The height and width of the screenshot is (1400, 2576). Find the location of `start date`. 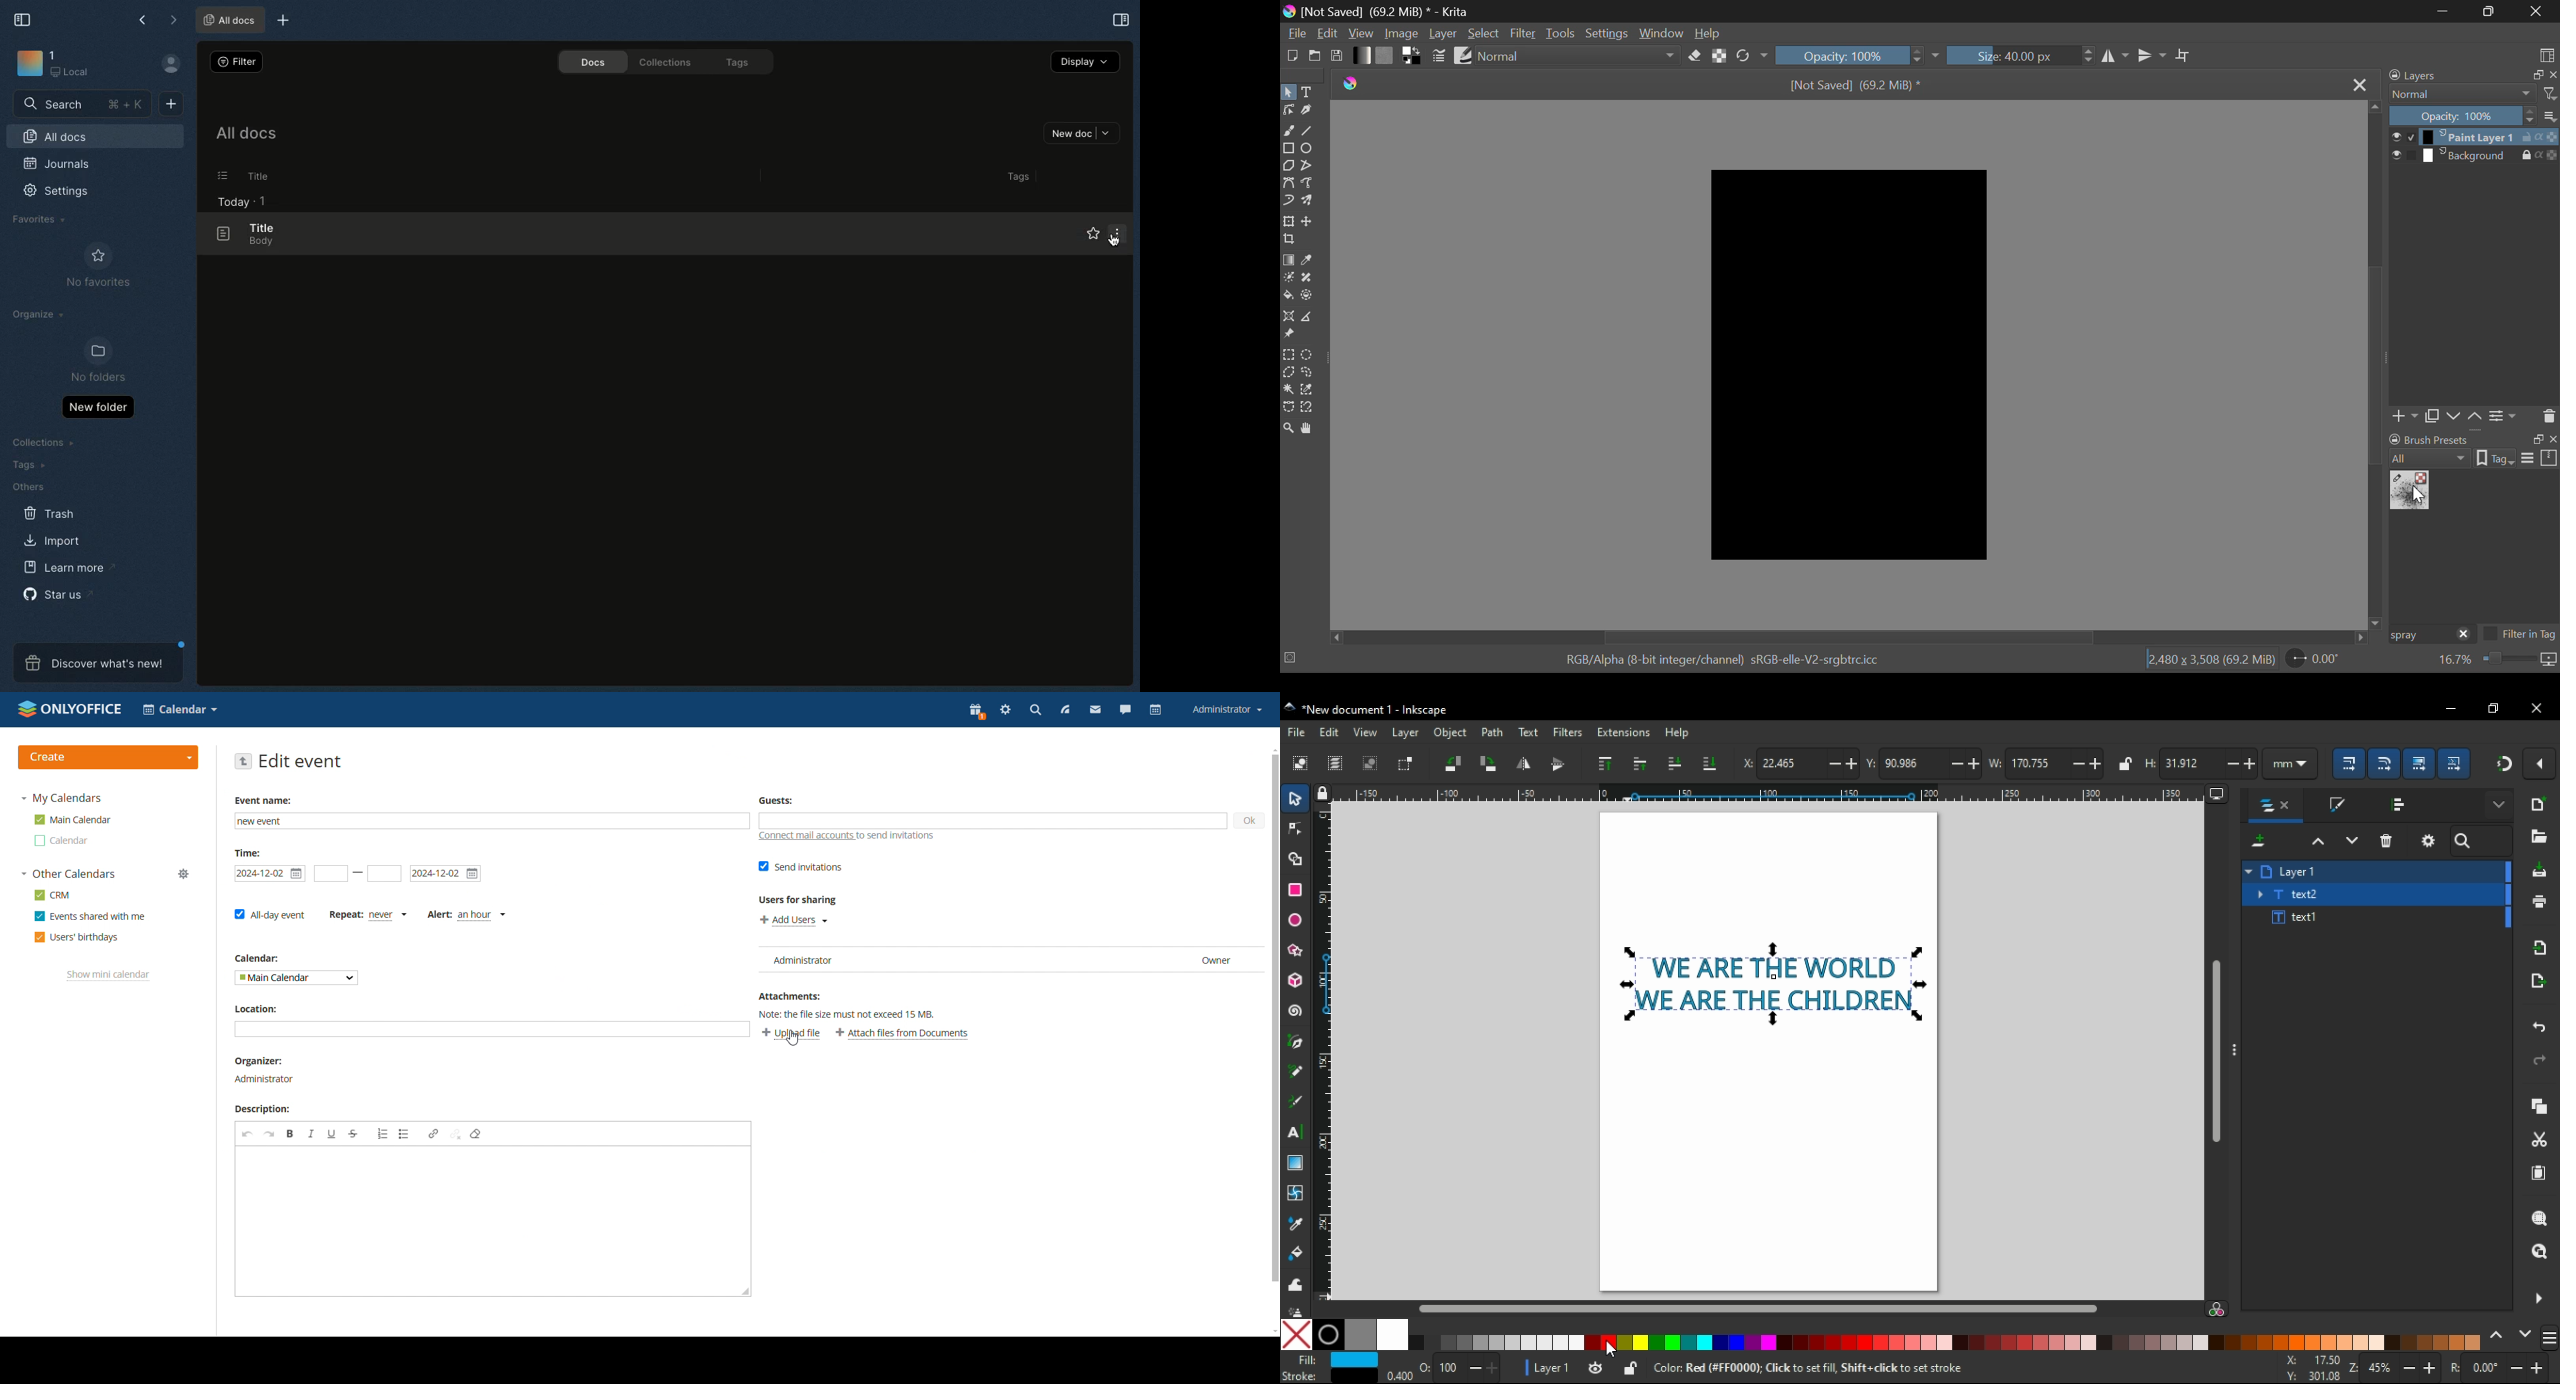

start date is located at coordinates (331, 873).